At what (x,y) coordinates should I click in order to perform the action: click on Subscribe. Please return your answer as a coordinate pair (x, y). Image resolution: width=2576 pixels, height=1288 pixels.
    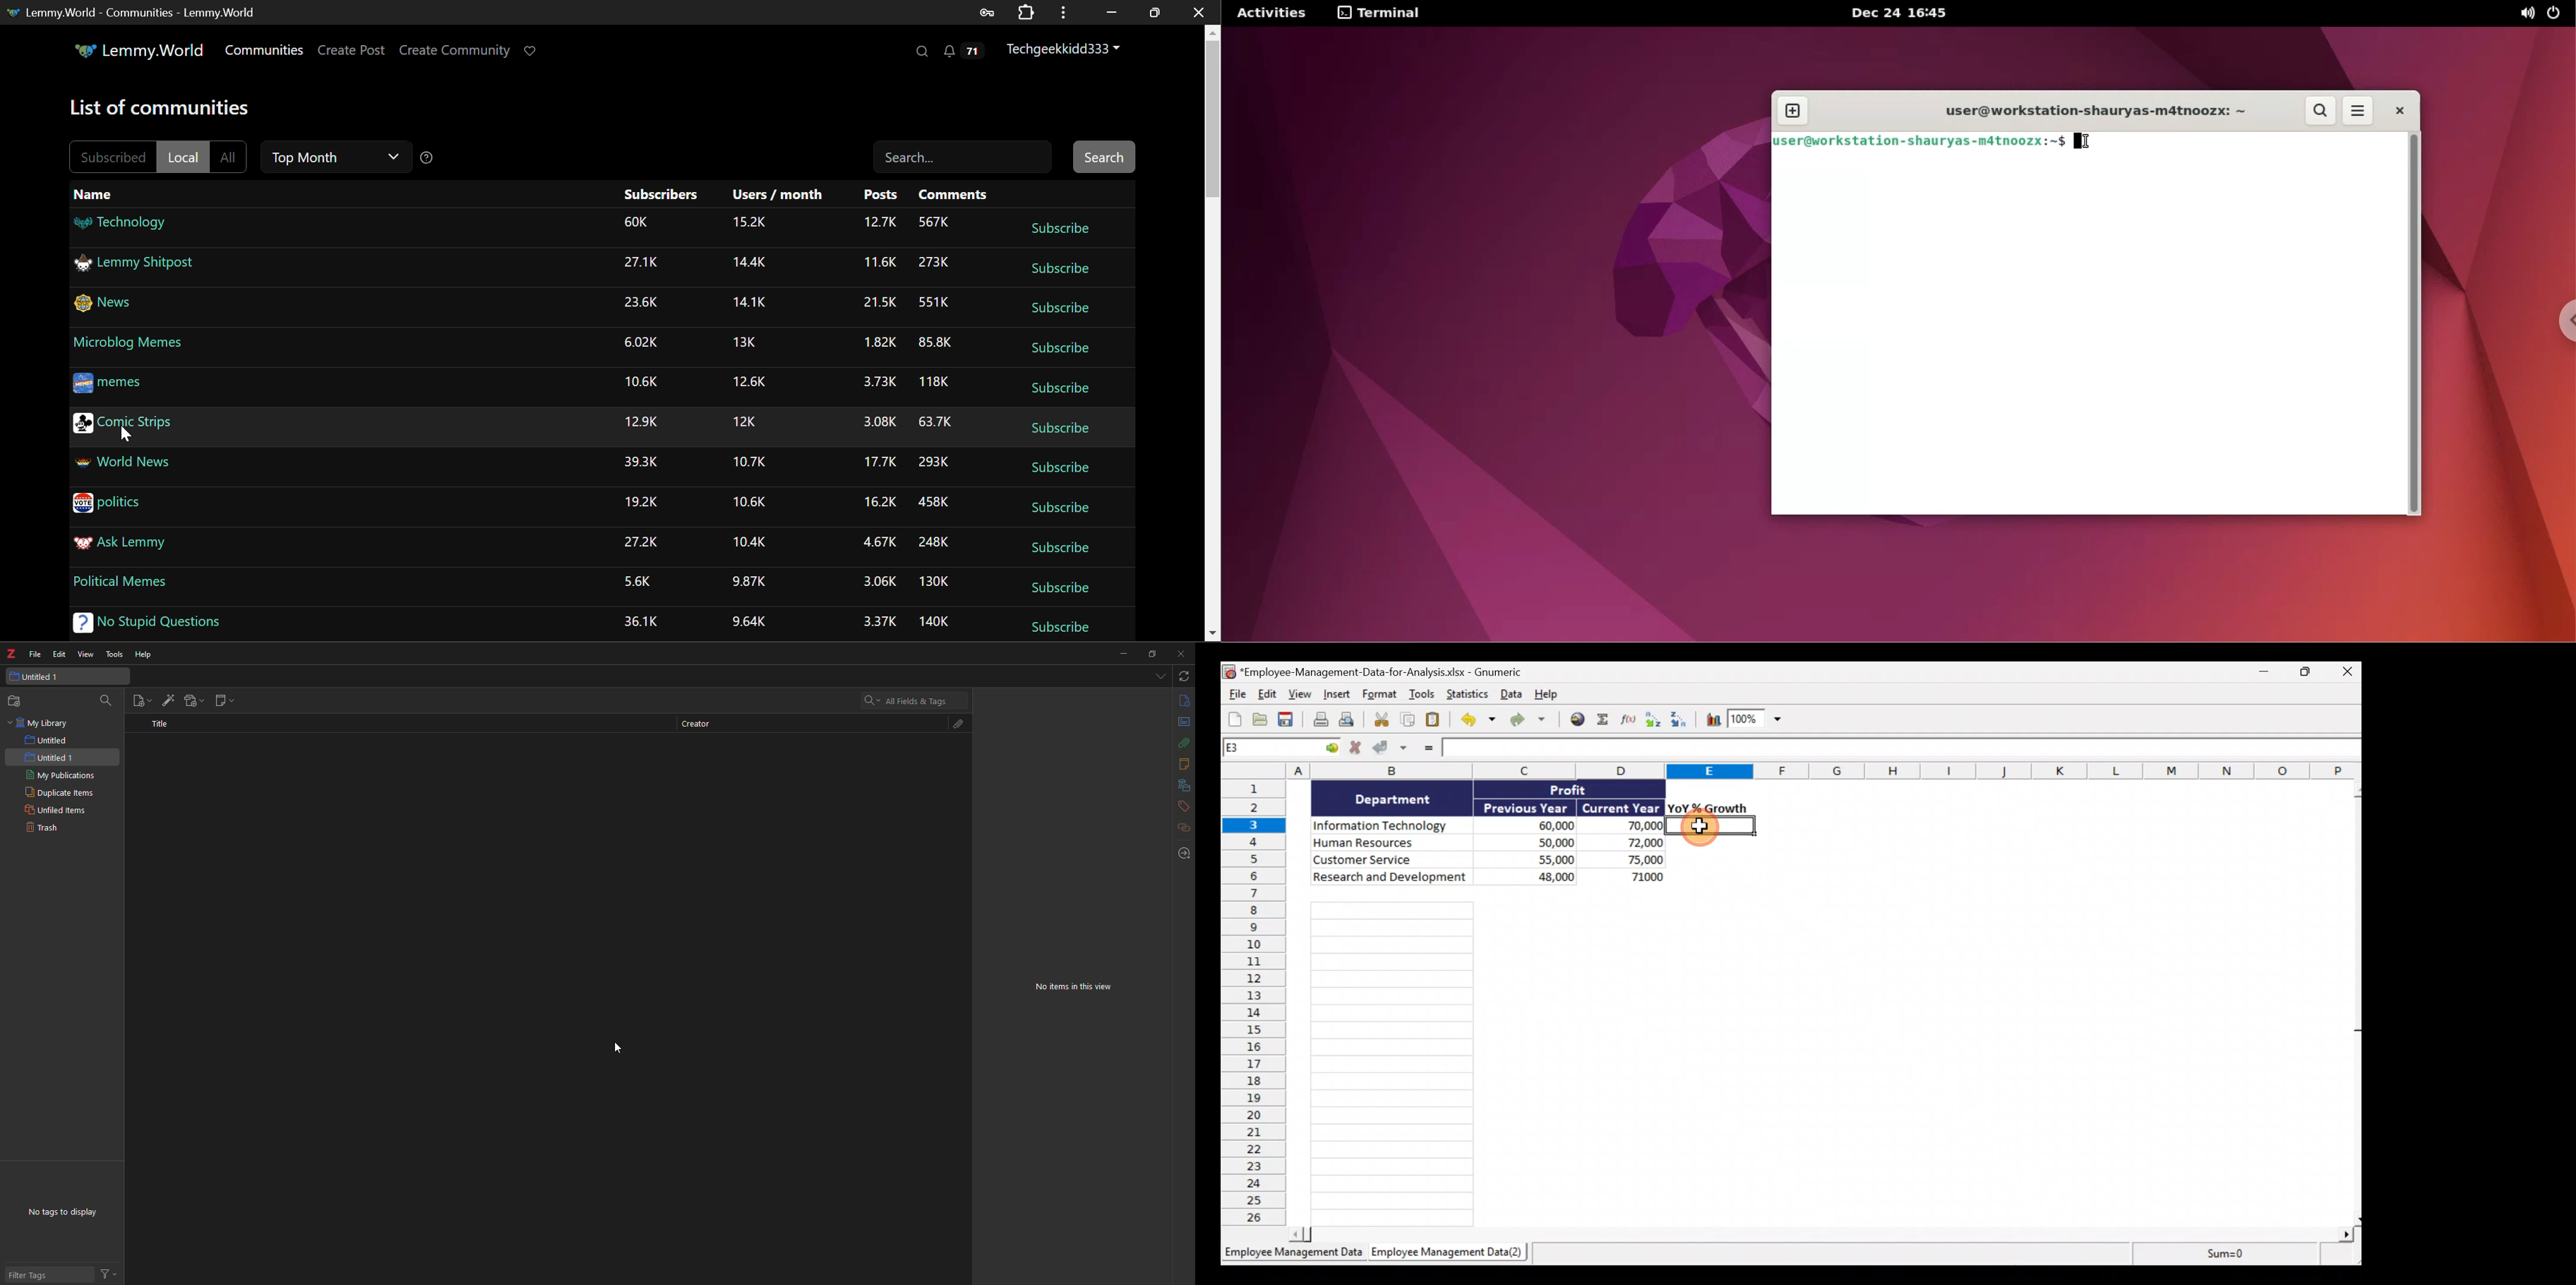
    Looking at the image, I should click on (1062, 587).